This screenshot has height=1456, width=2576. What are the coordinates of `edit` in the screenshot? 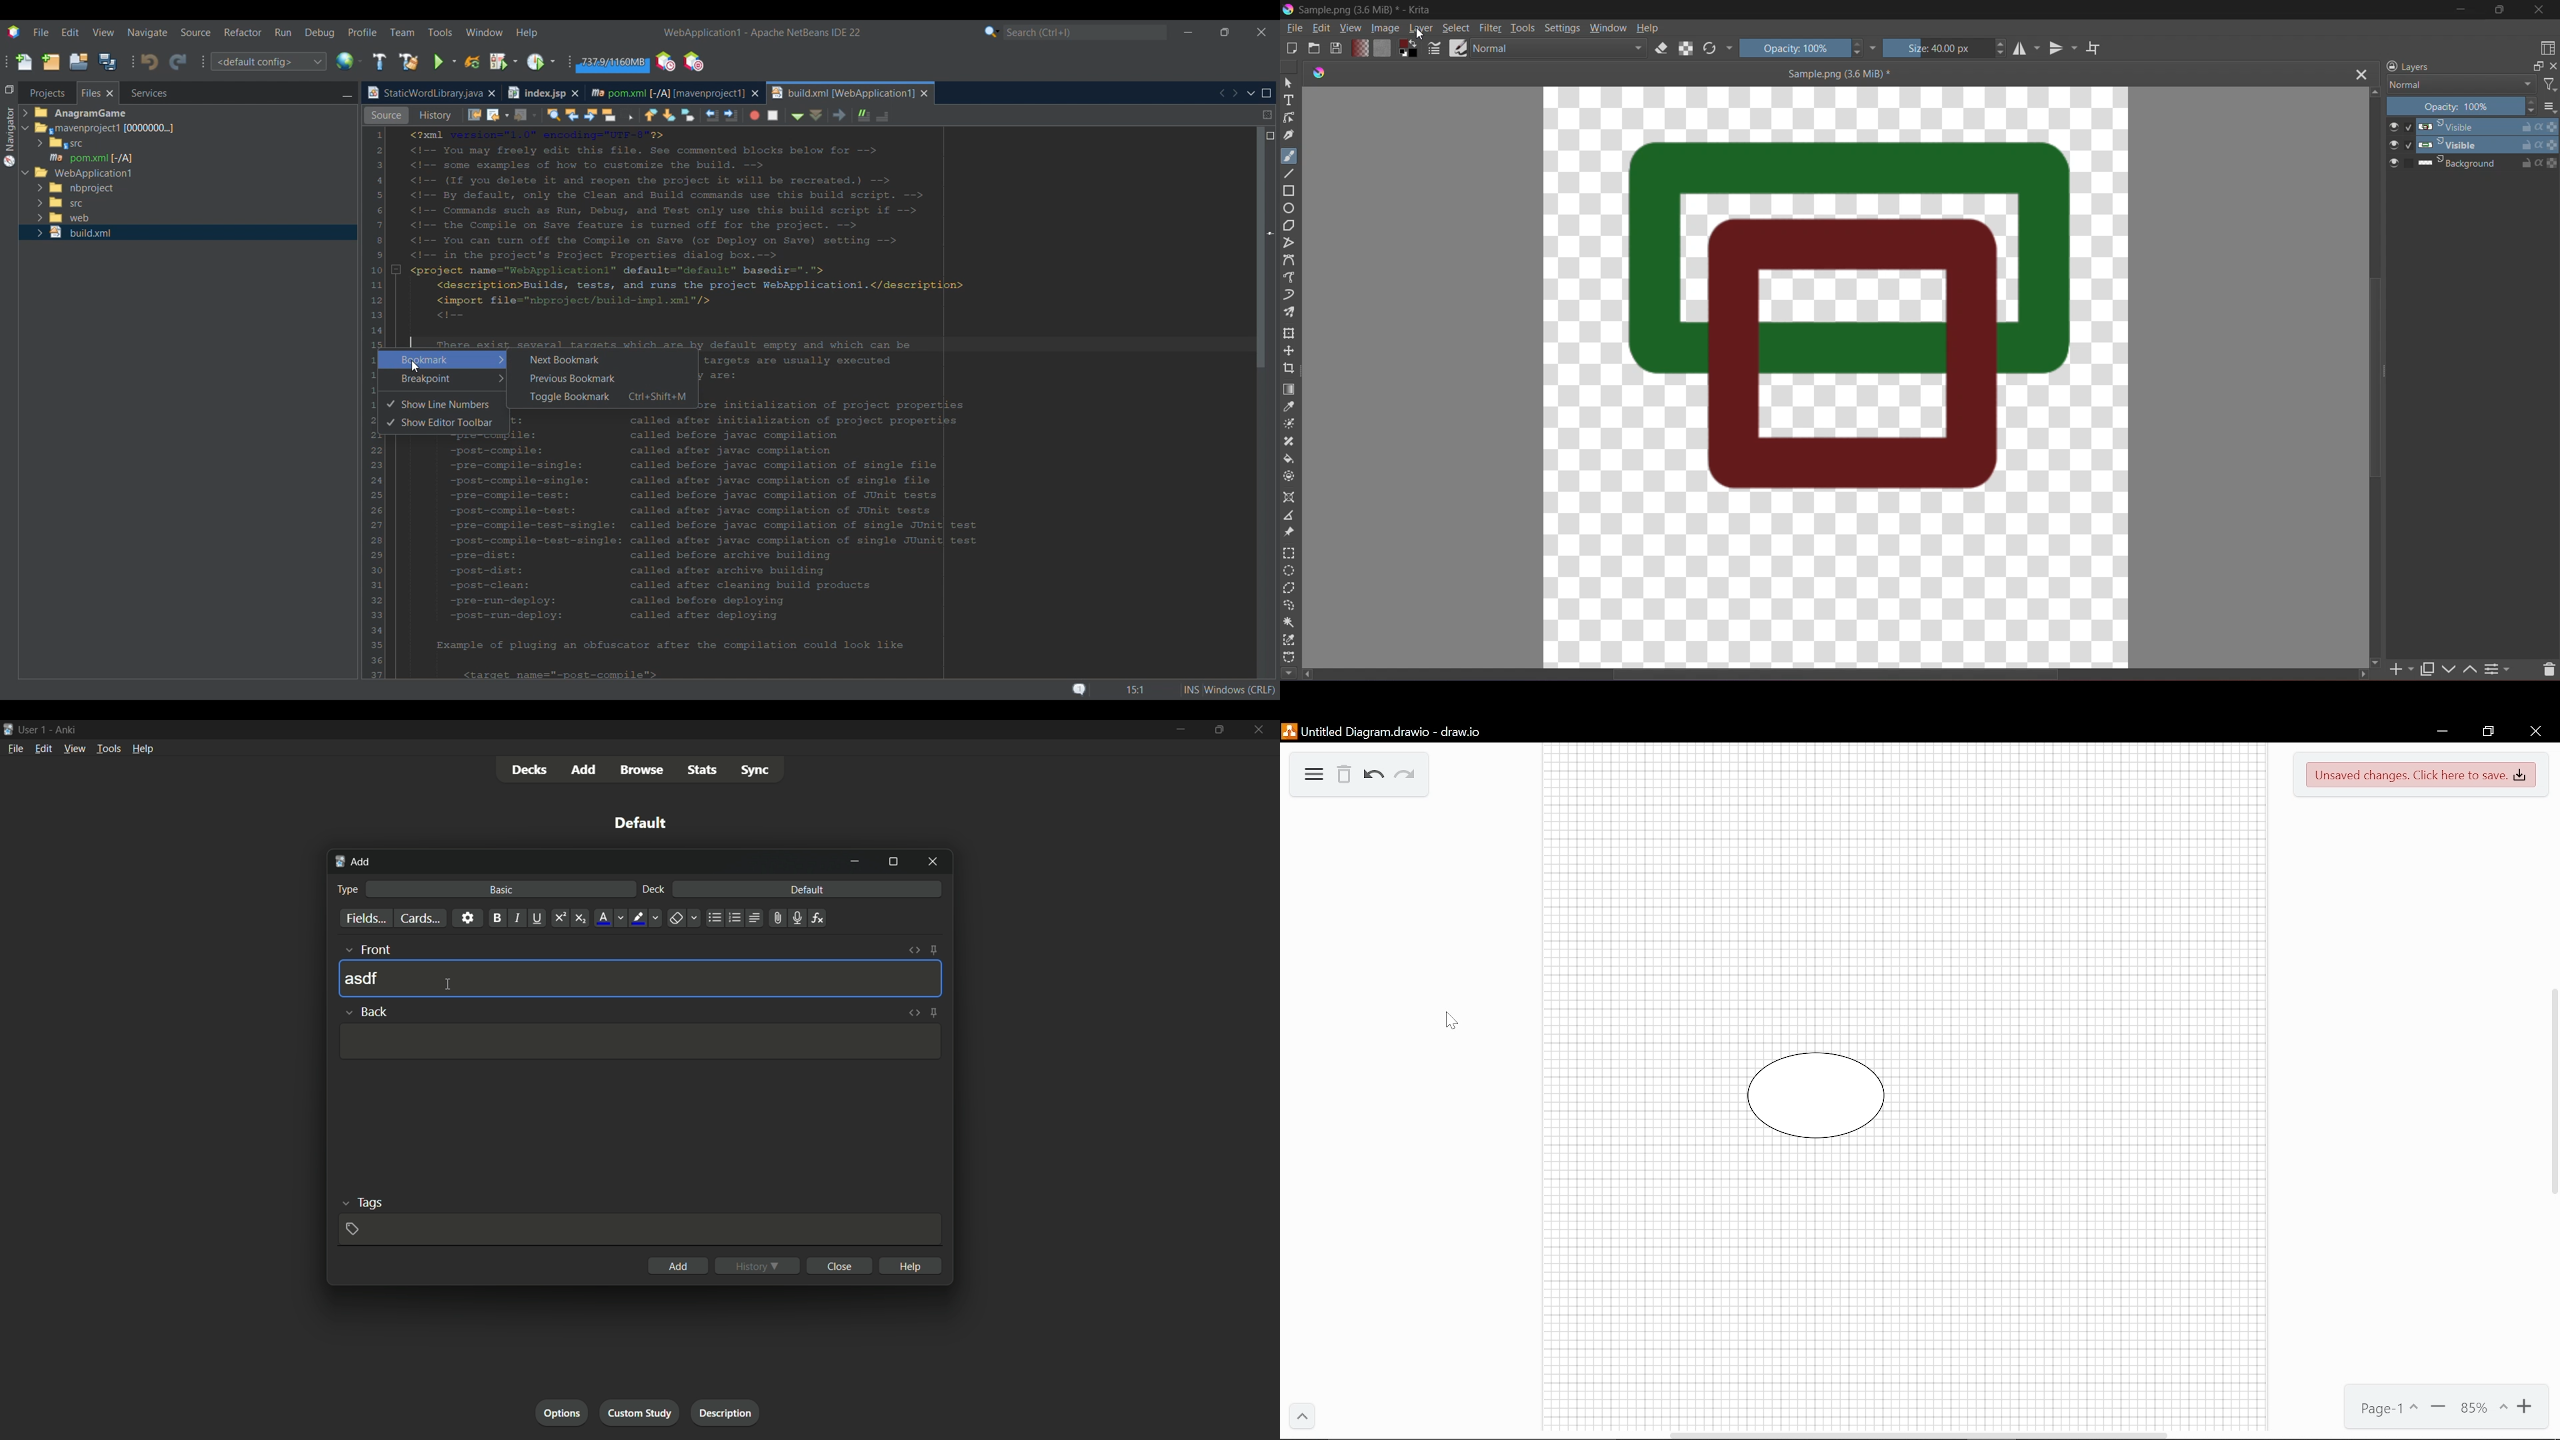 It's located at (43, 749).